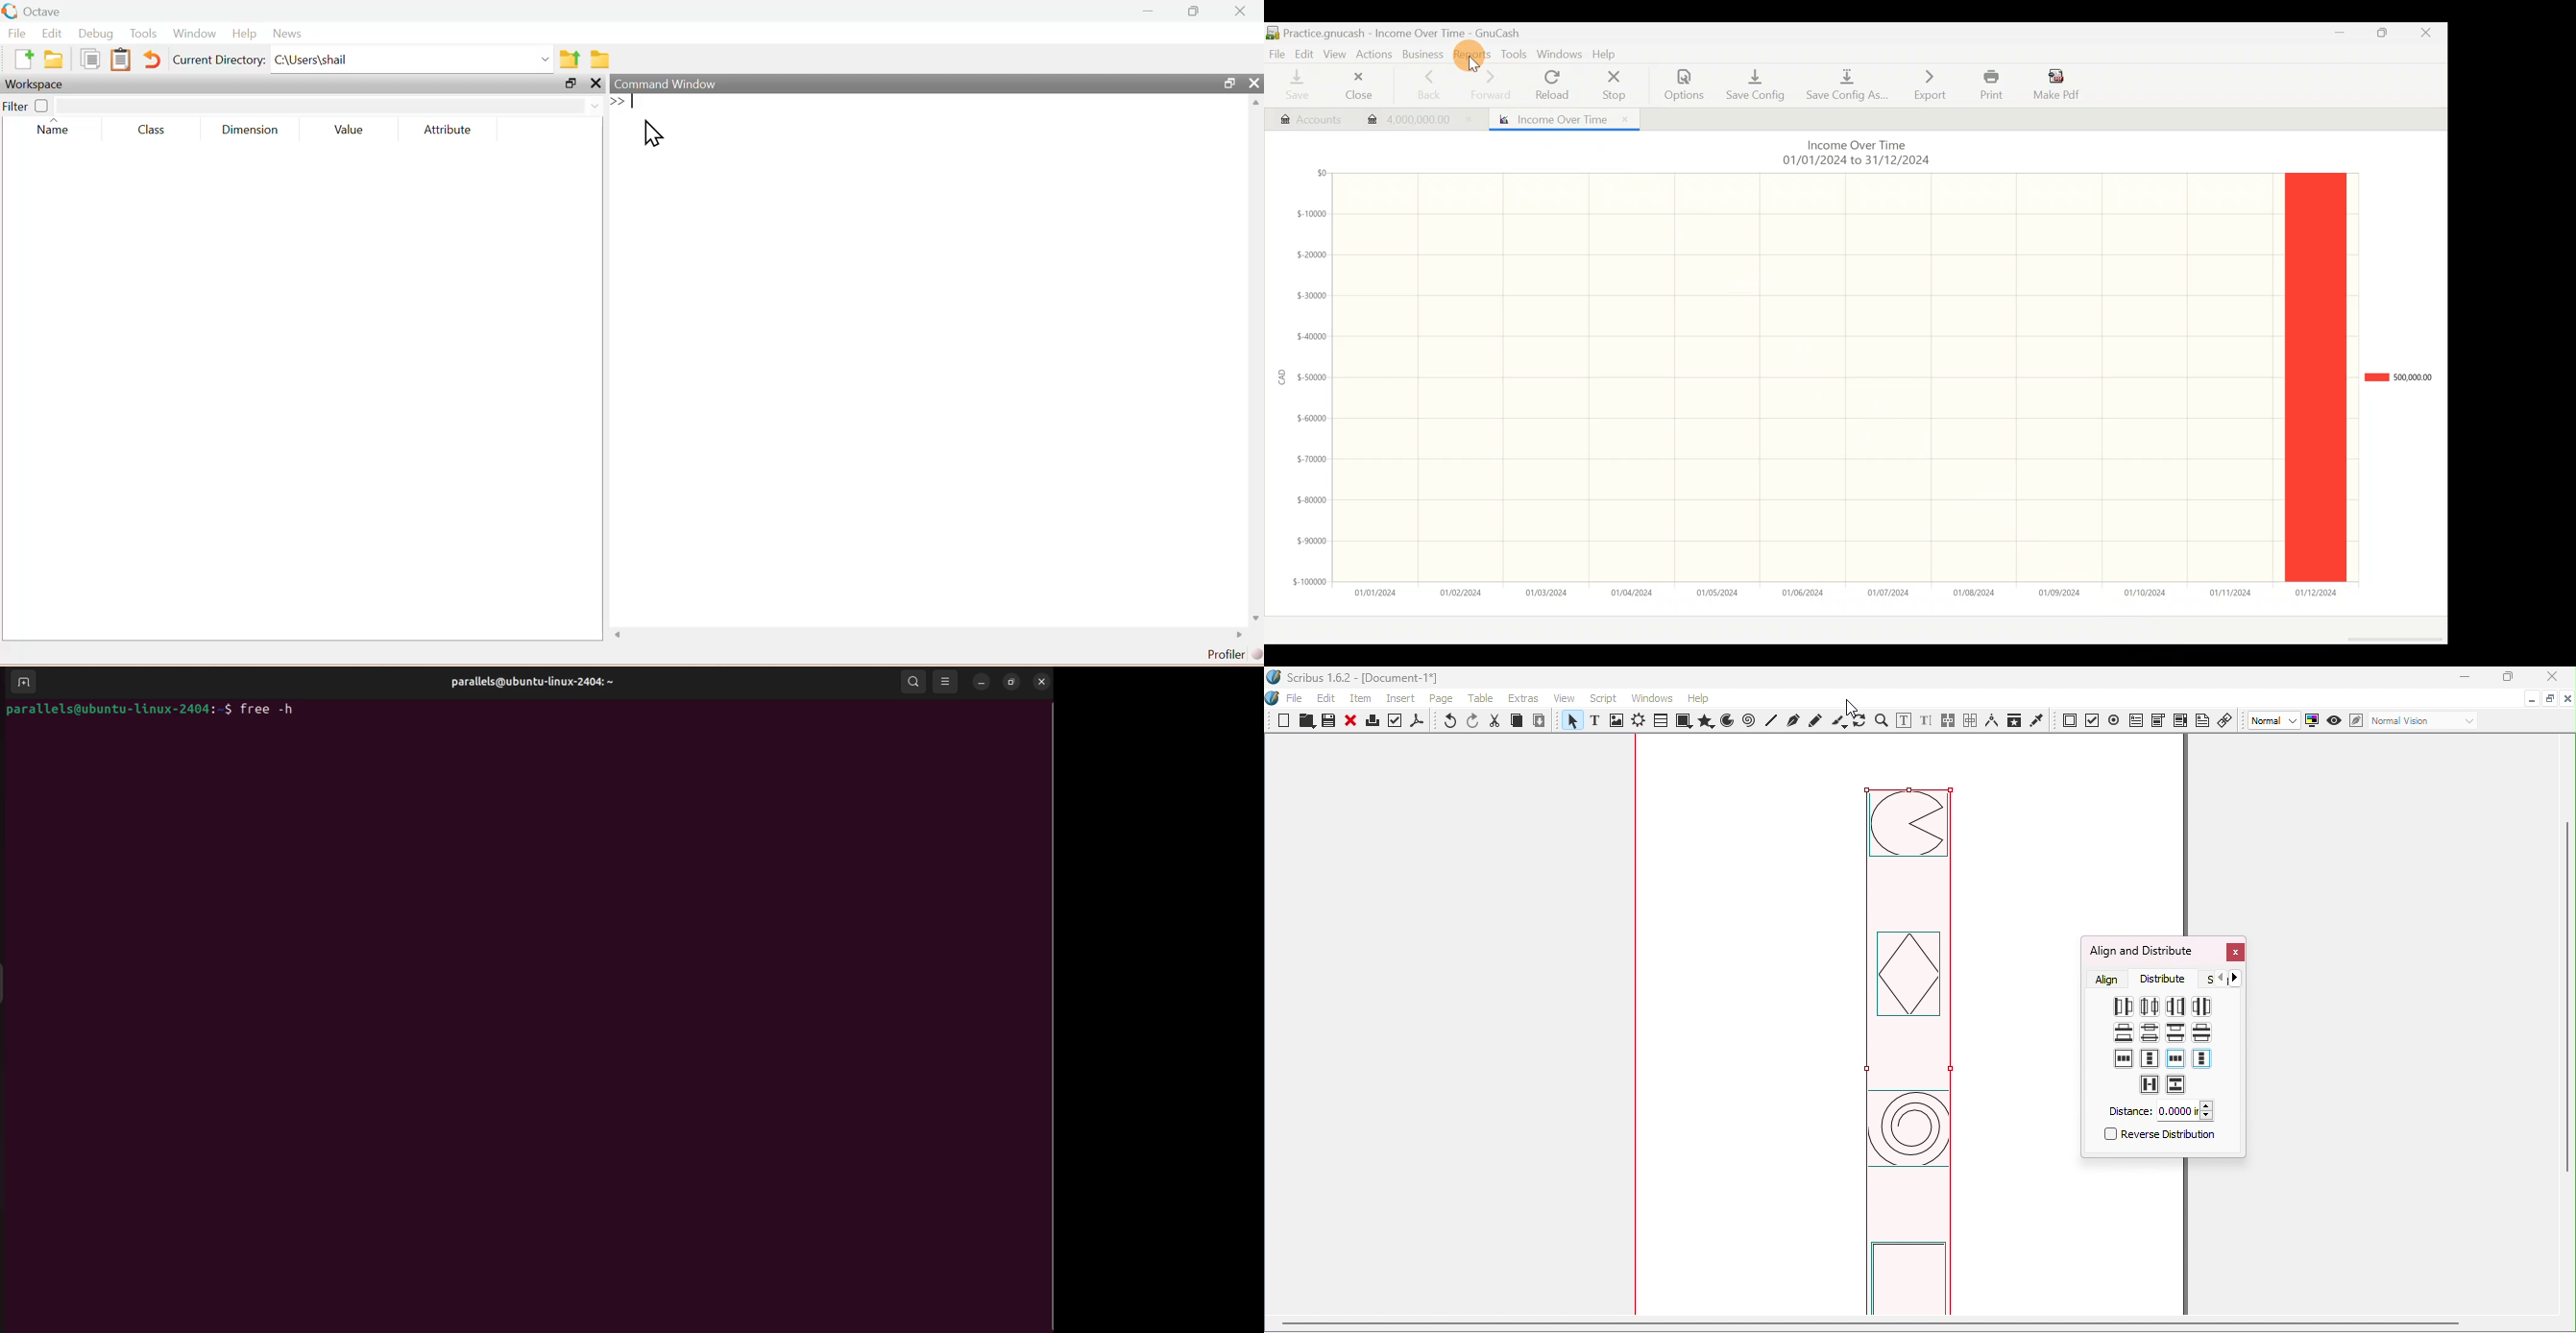 The image size is (2576, 1344). What do you see at coordinates (2141, 951) in the screenshot?
I see `Align and Distribute` at bounding box center [2141, 951].